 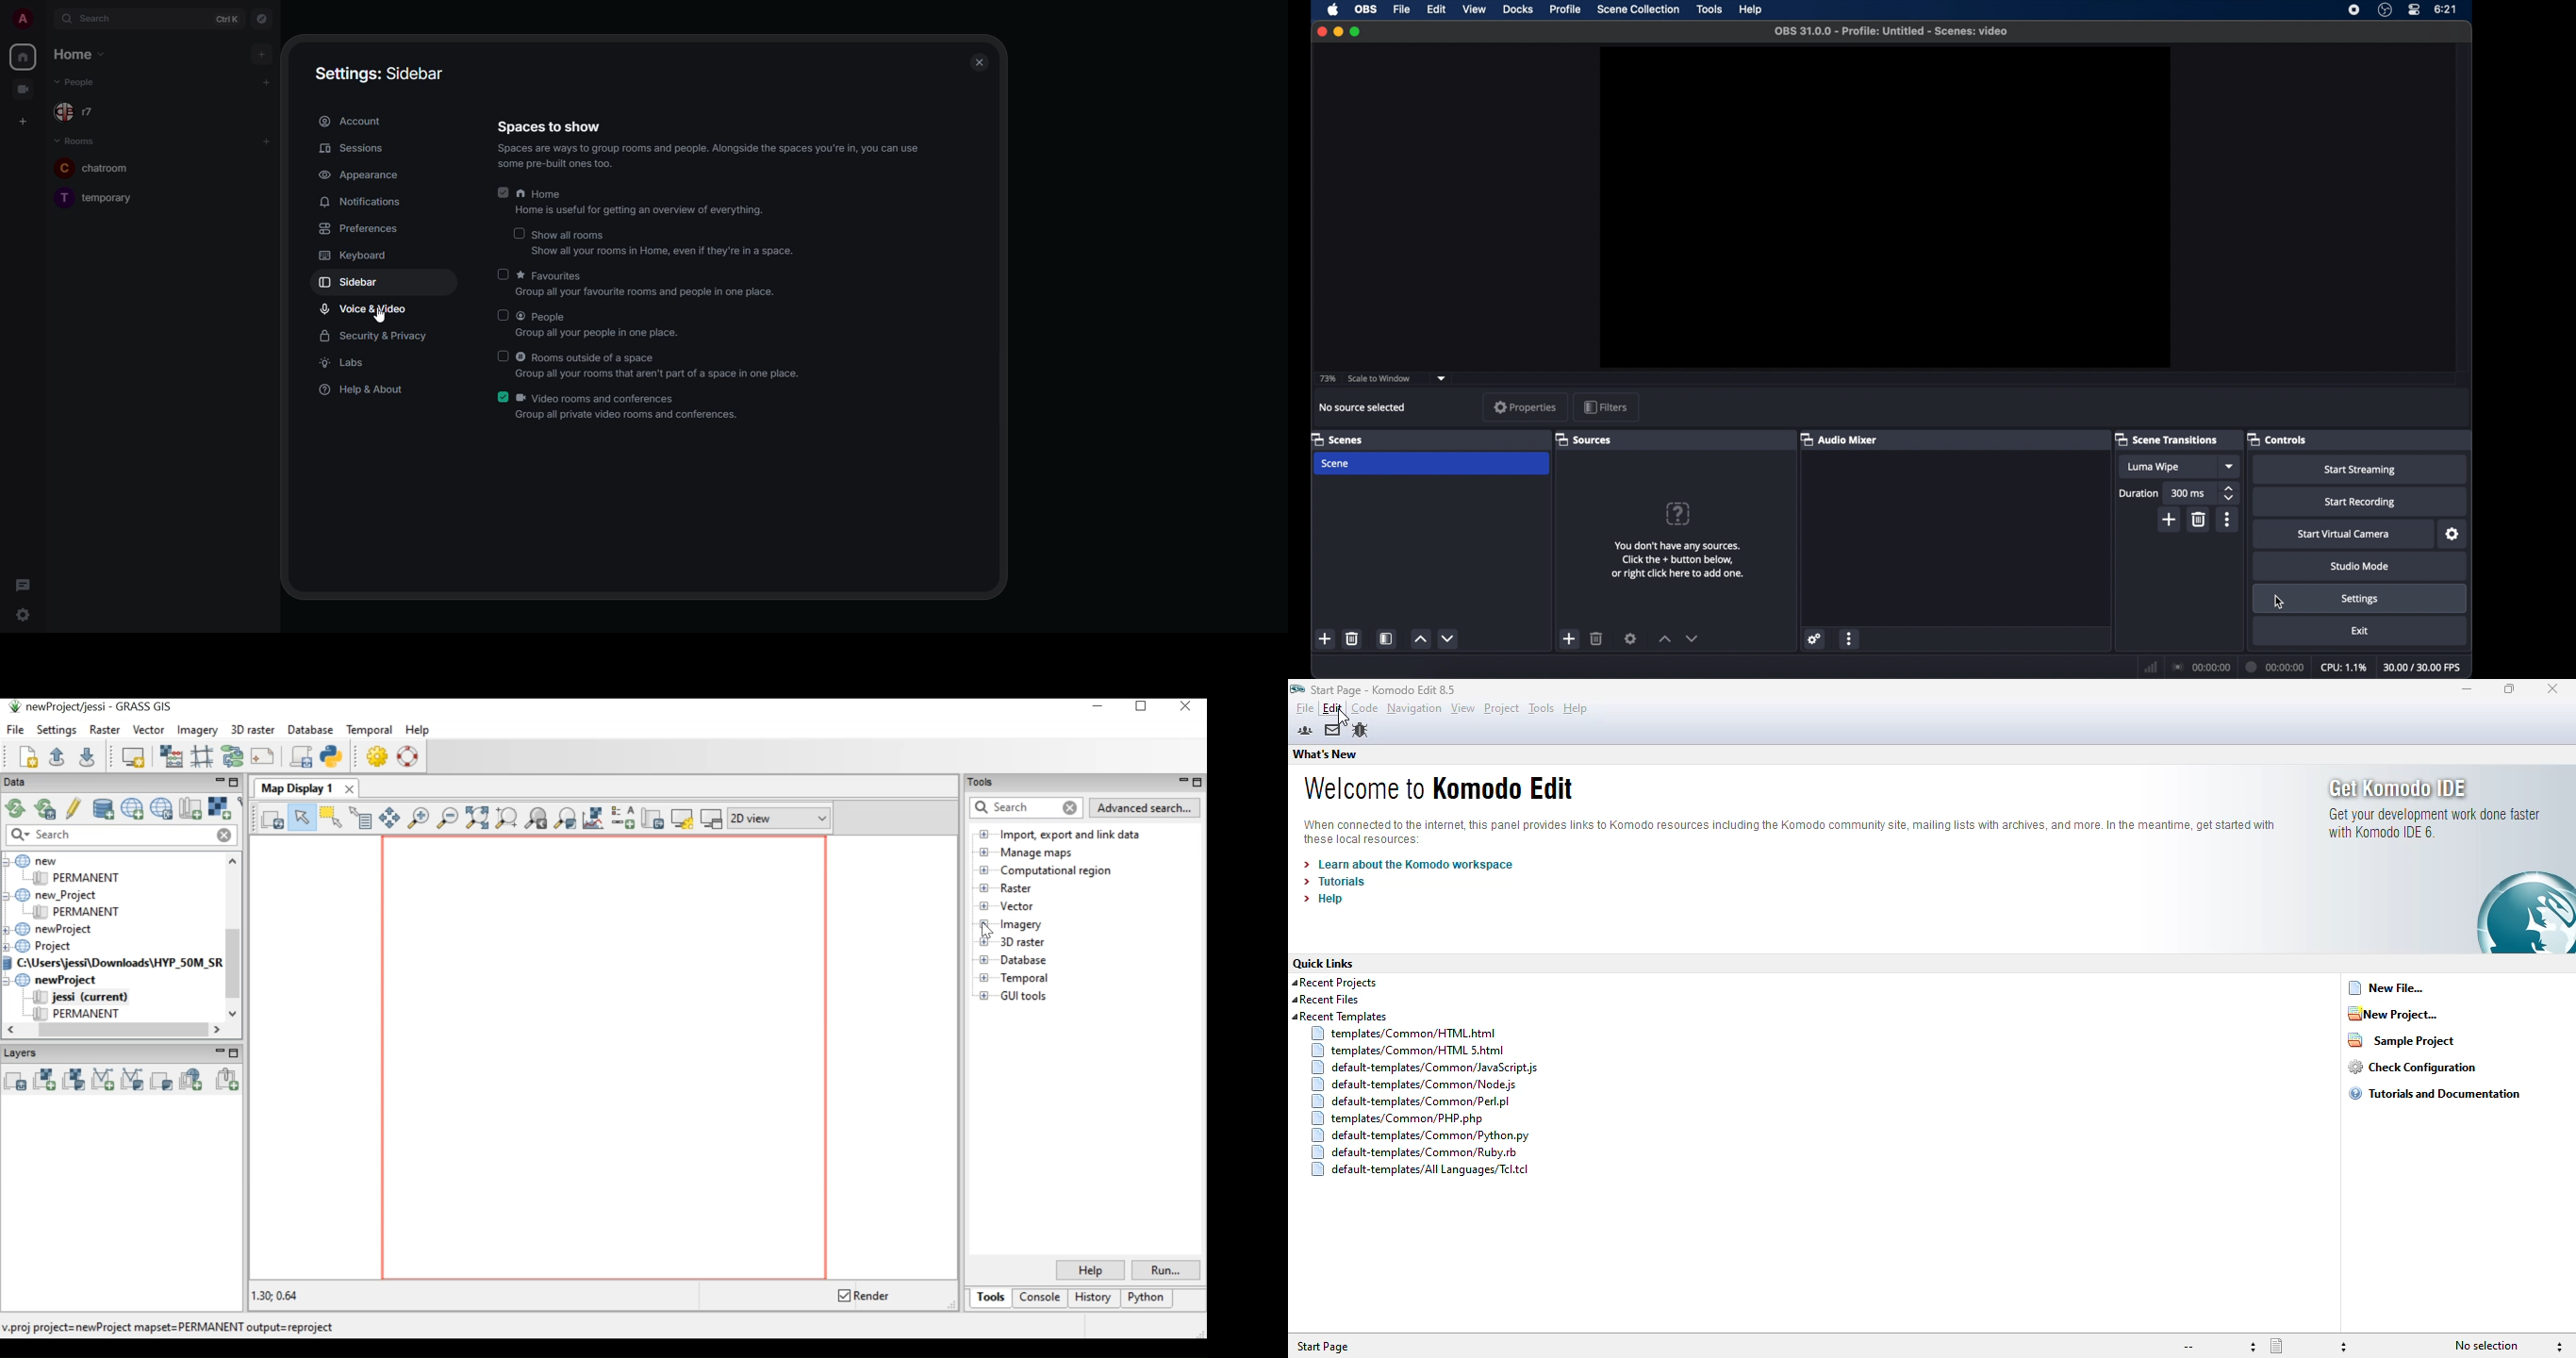 I want to click on video room, so click(x=24, y=90).